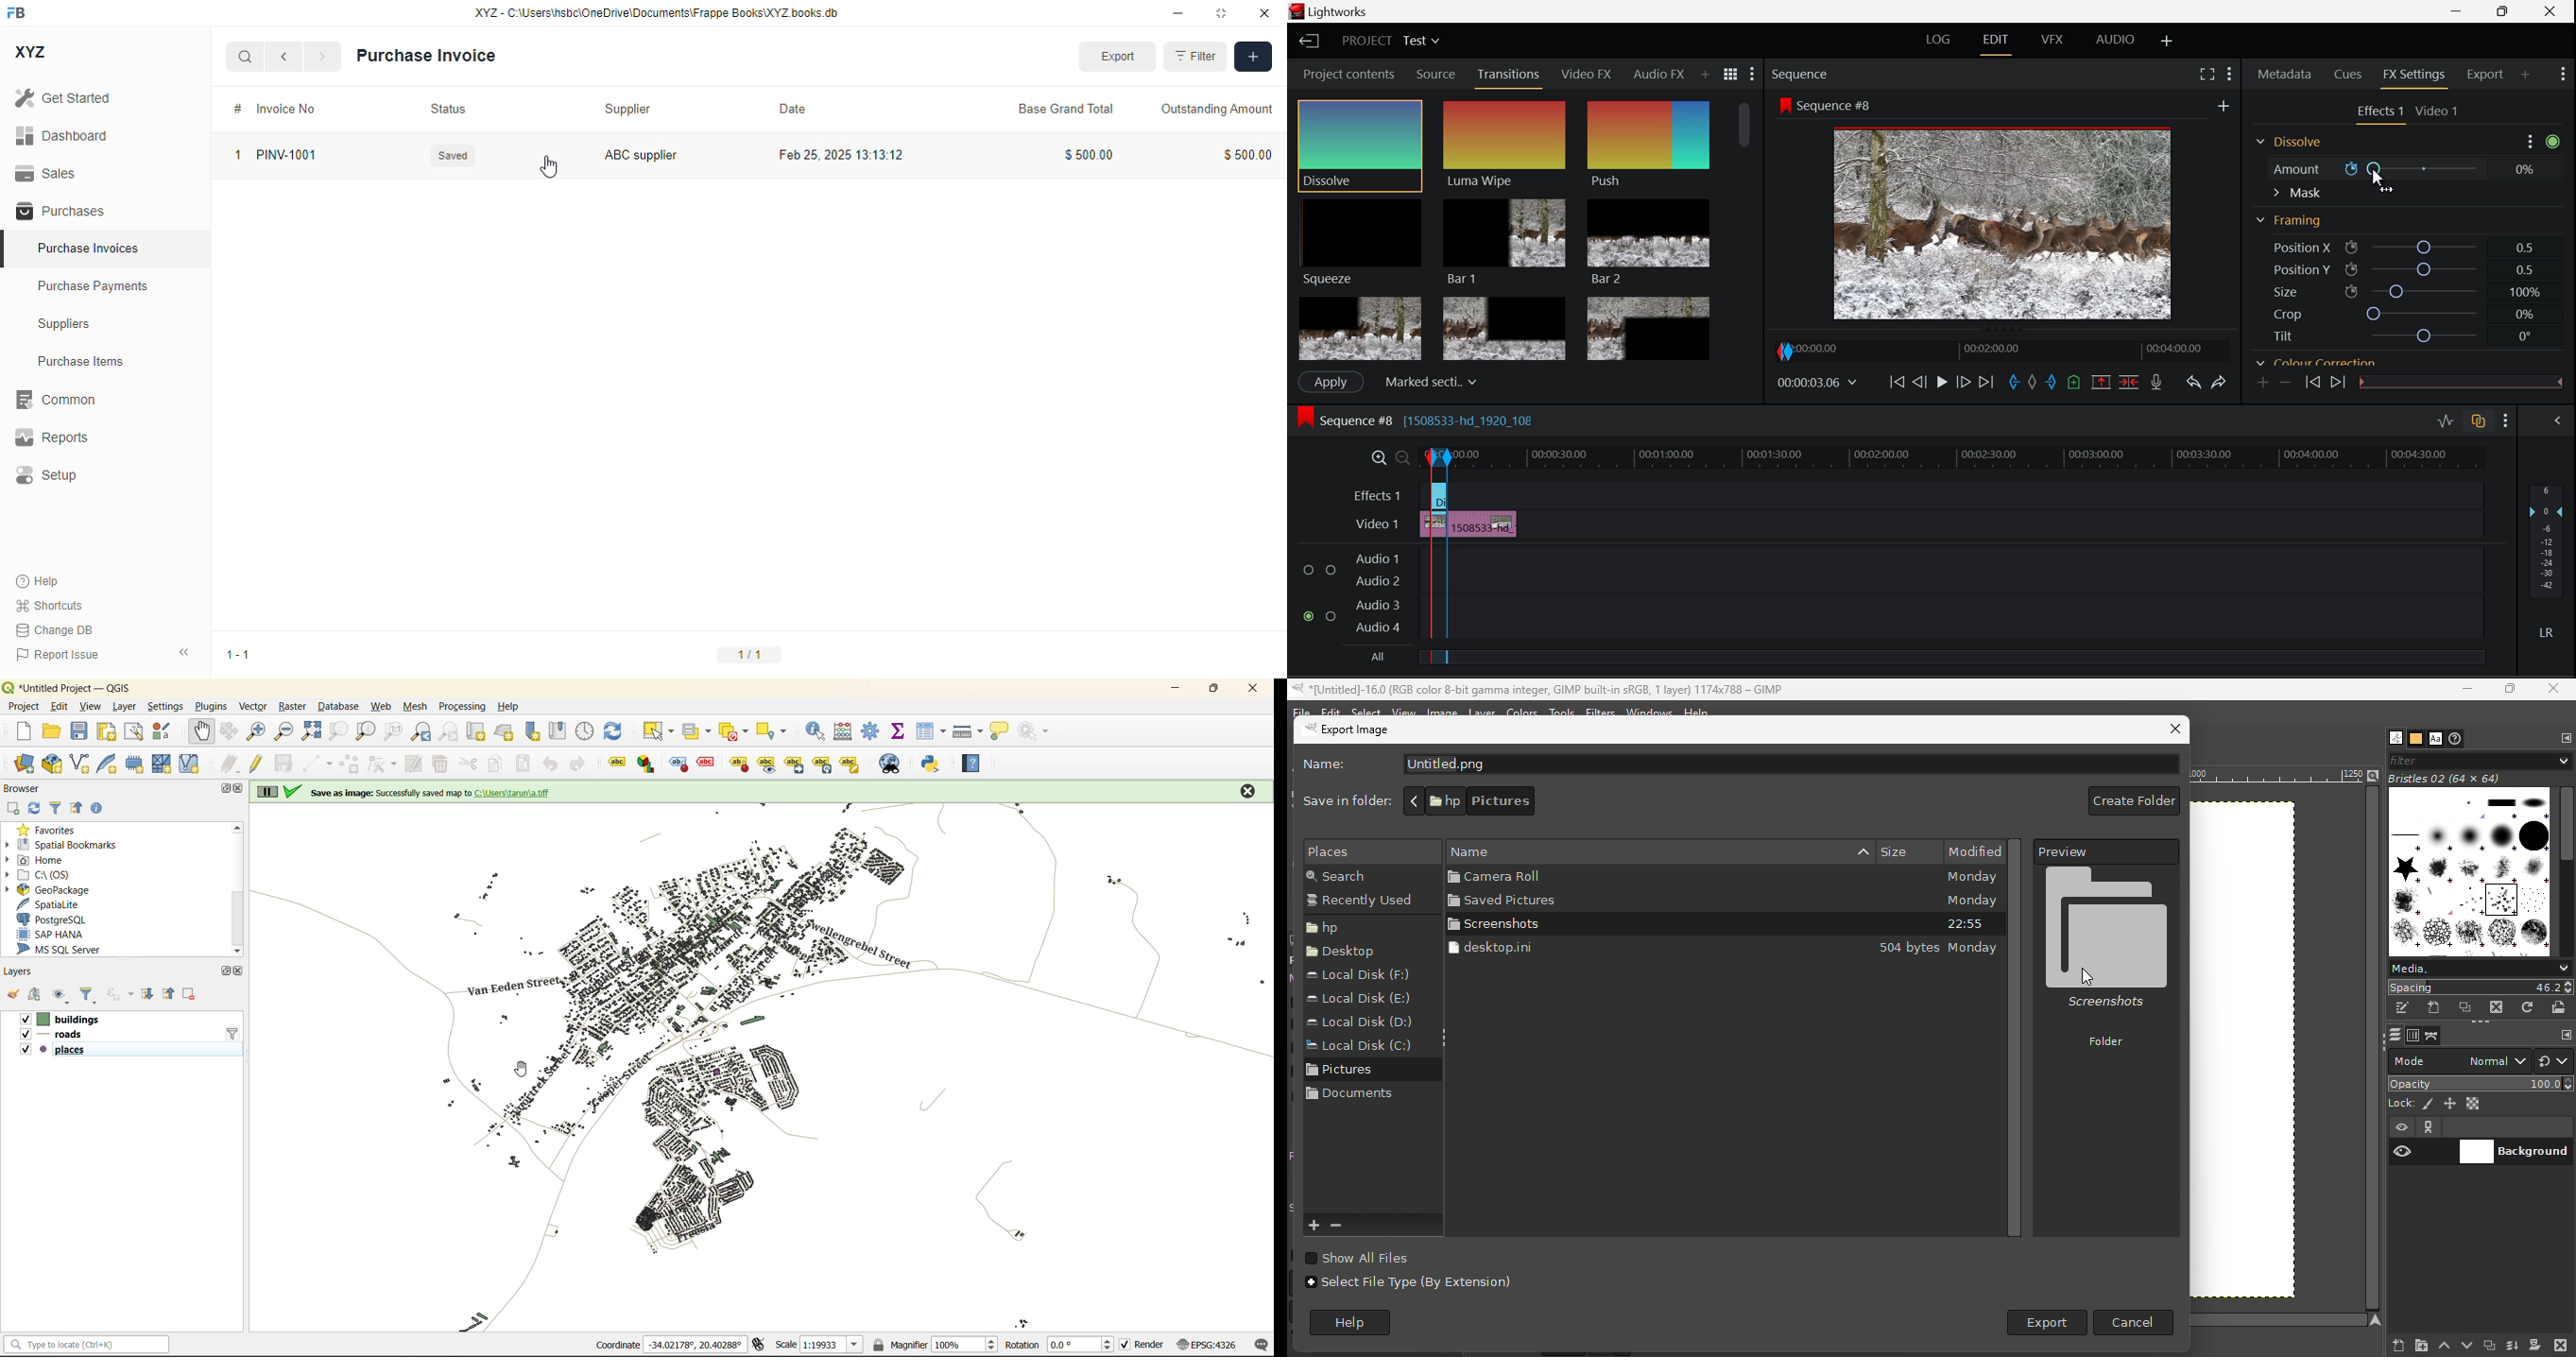 The image size is (2576, 1372). What do you see at coordinates (187, 652) in the screenshot?
I see `toggle sidebar` at bounding box center [187, 652].